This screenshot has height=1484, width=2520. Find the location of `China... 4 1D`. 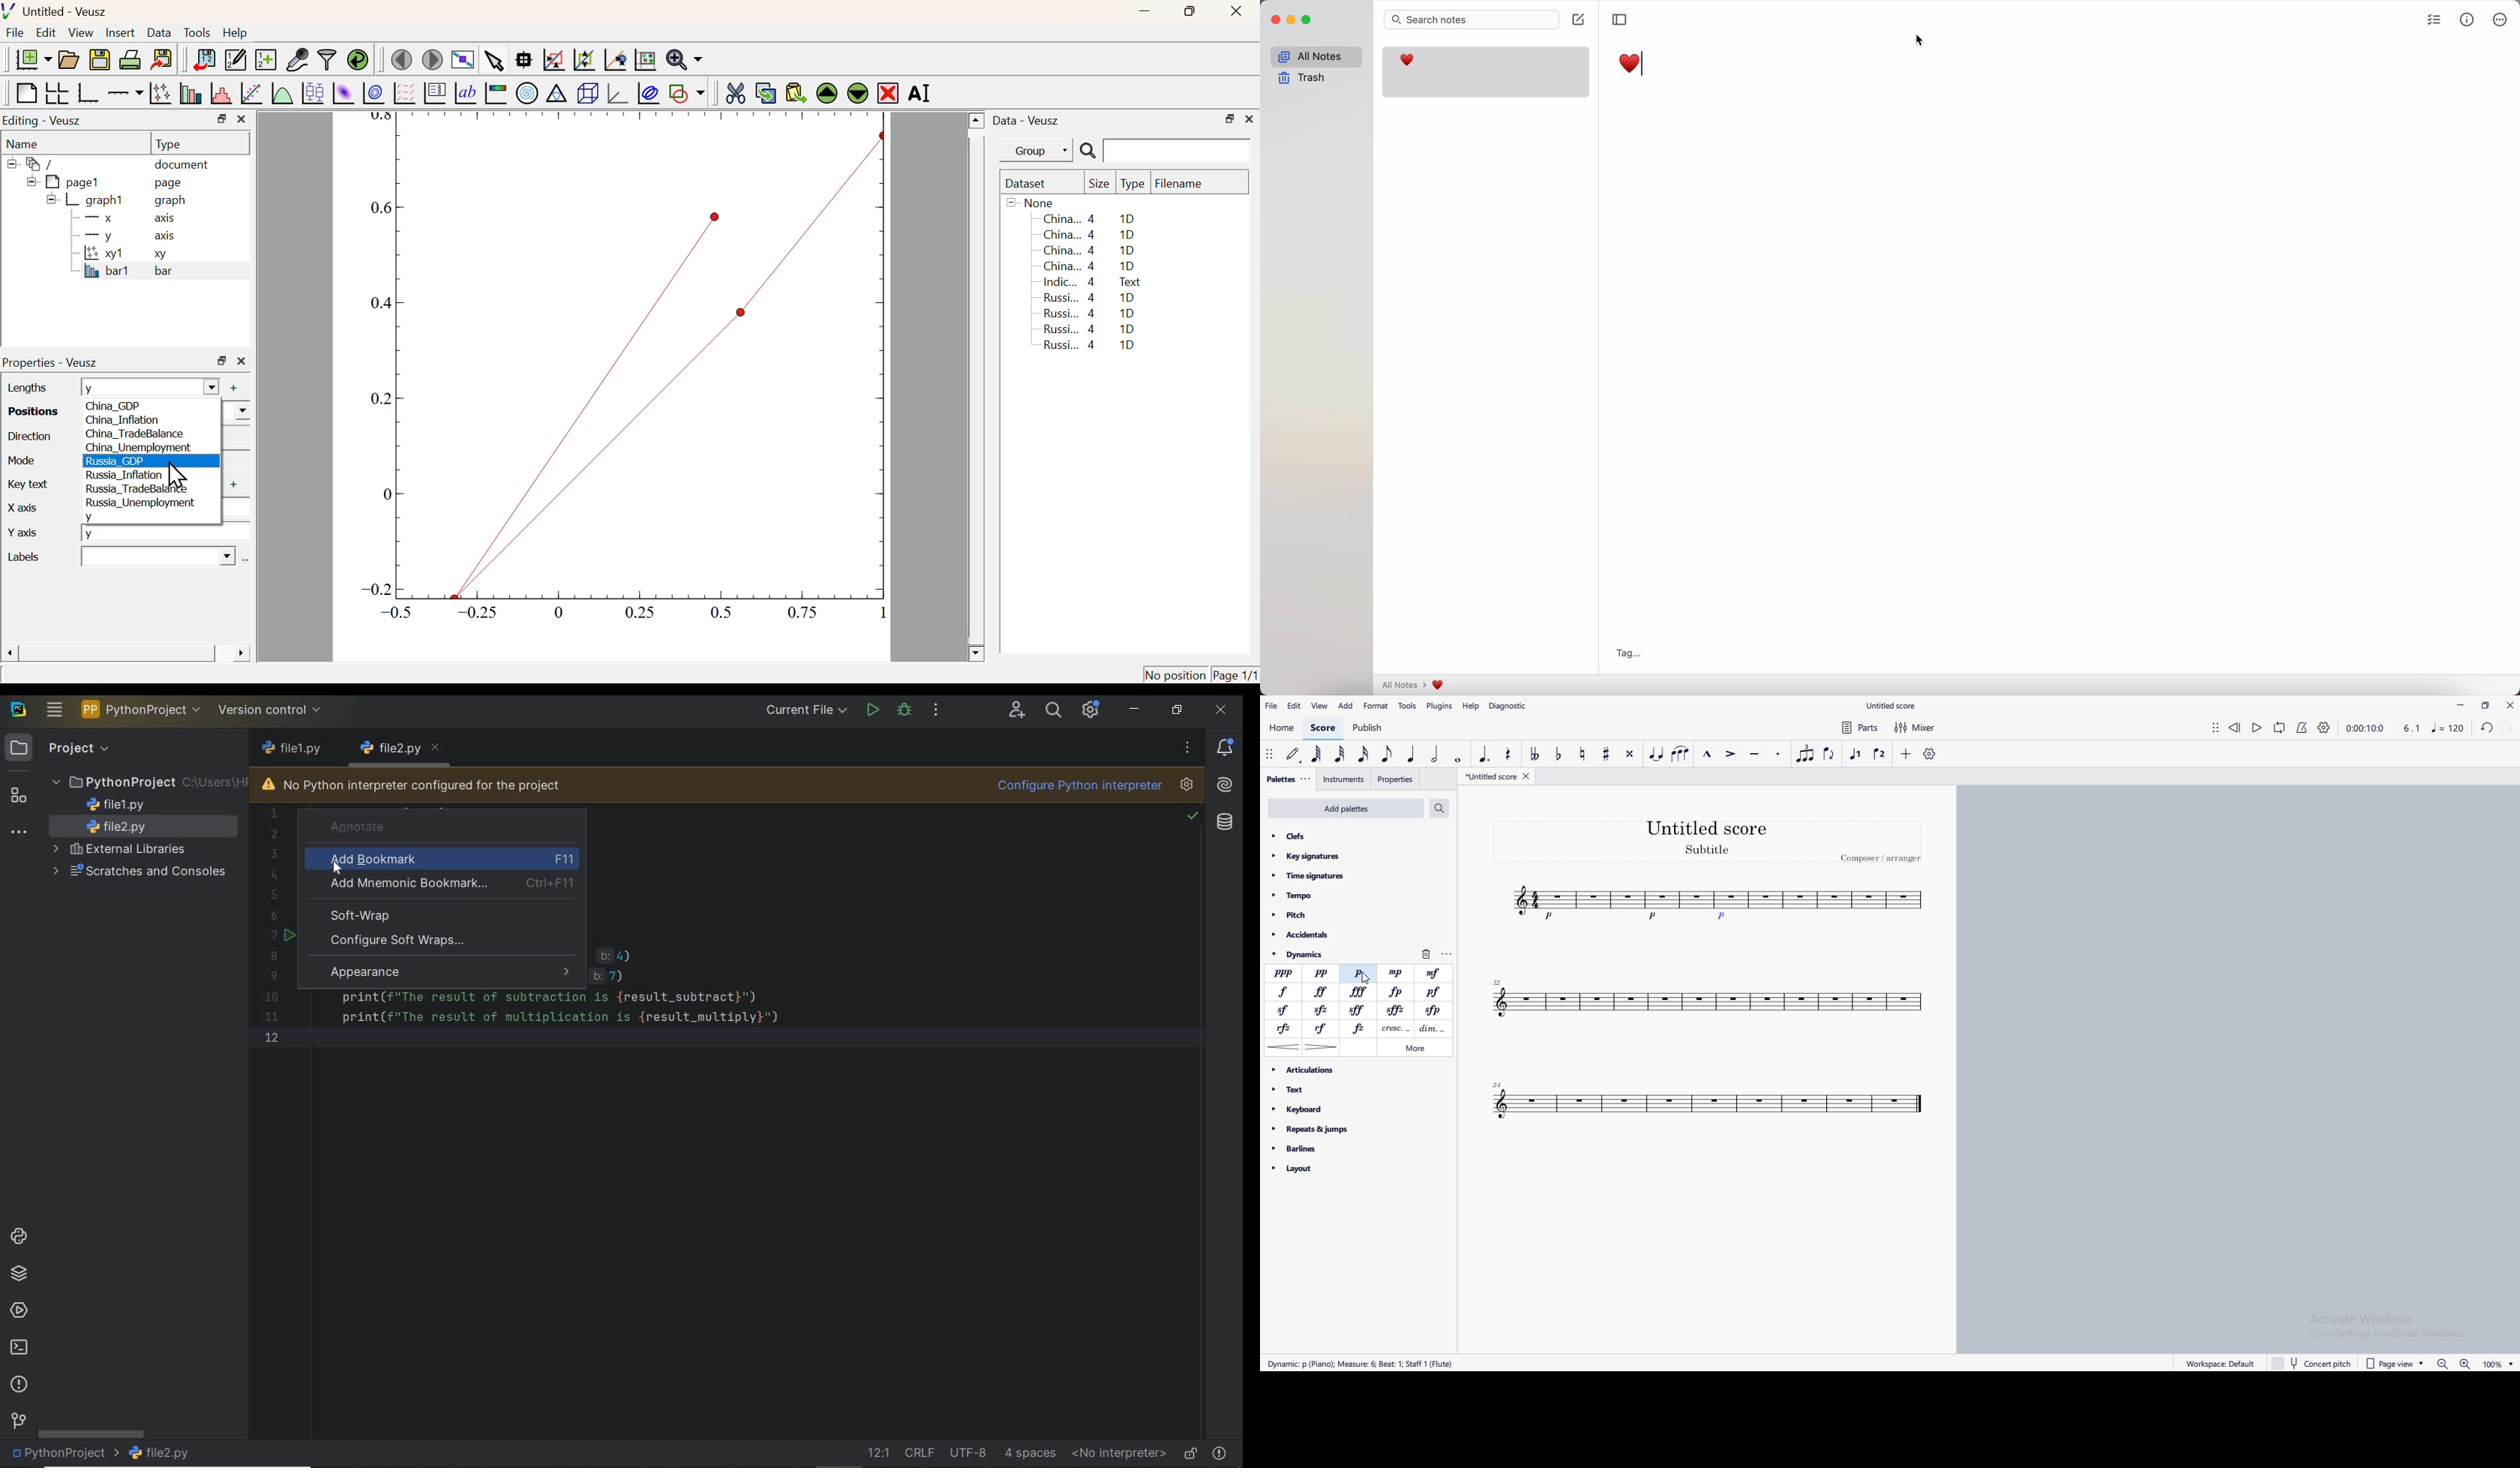

China... 4 1D is located at coordinates (1091, 234).